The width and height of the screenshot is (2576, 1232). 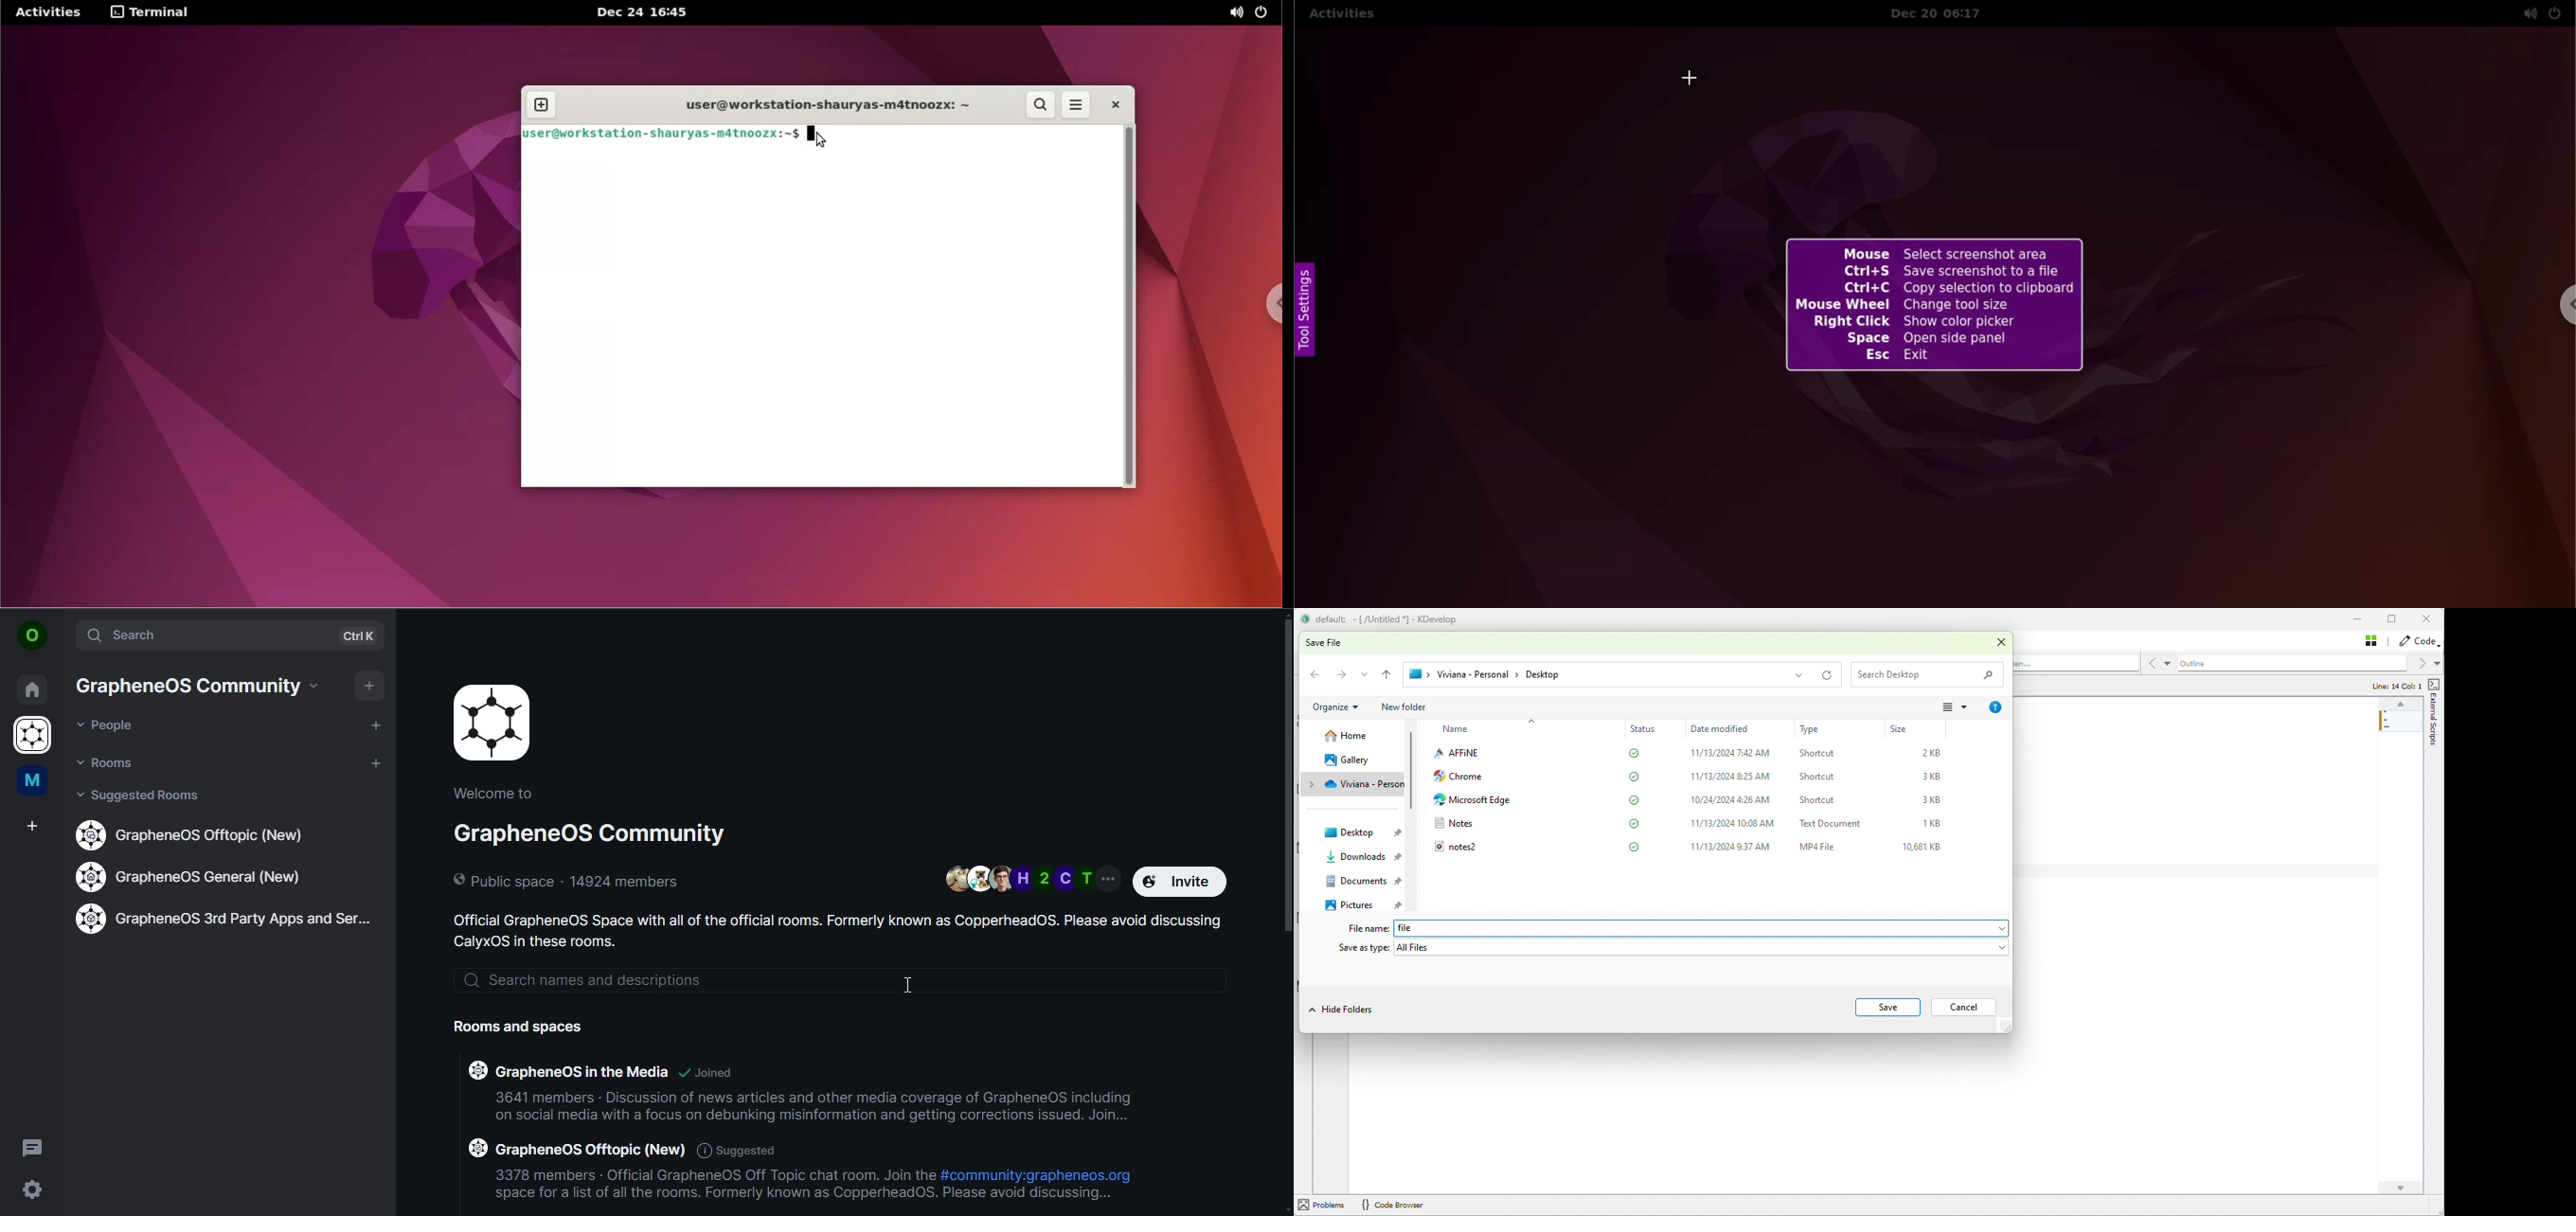 I want to click on Official GrapheneOS Space with all of the official rooms. Formerly known as CopperheadOS. Please avoid discussing
CalyxOS in these rooms., so click(x=841, y=931).